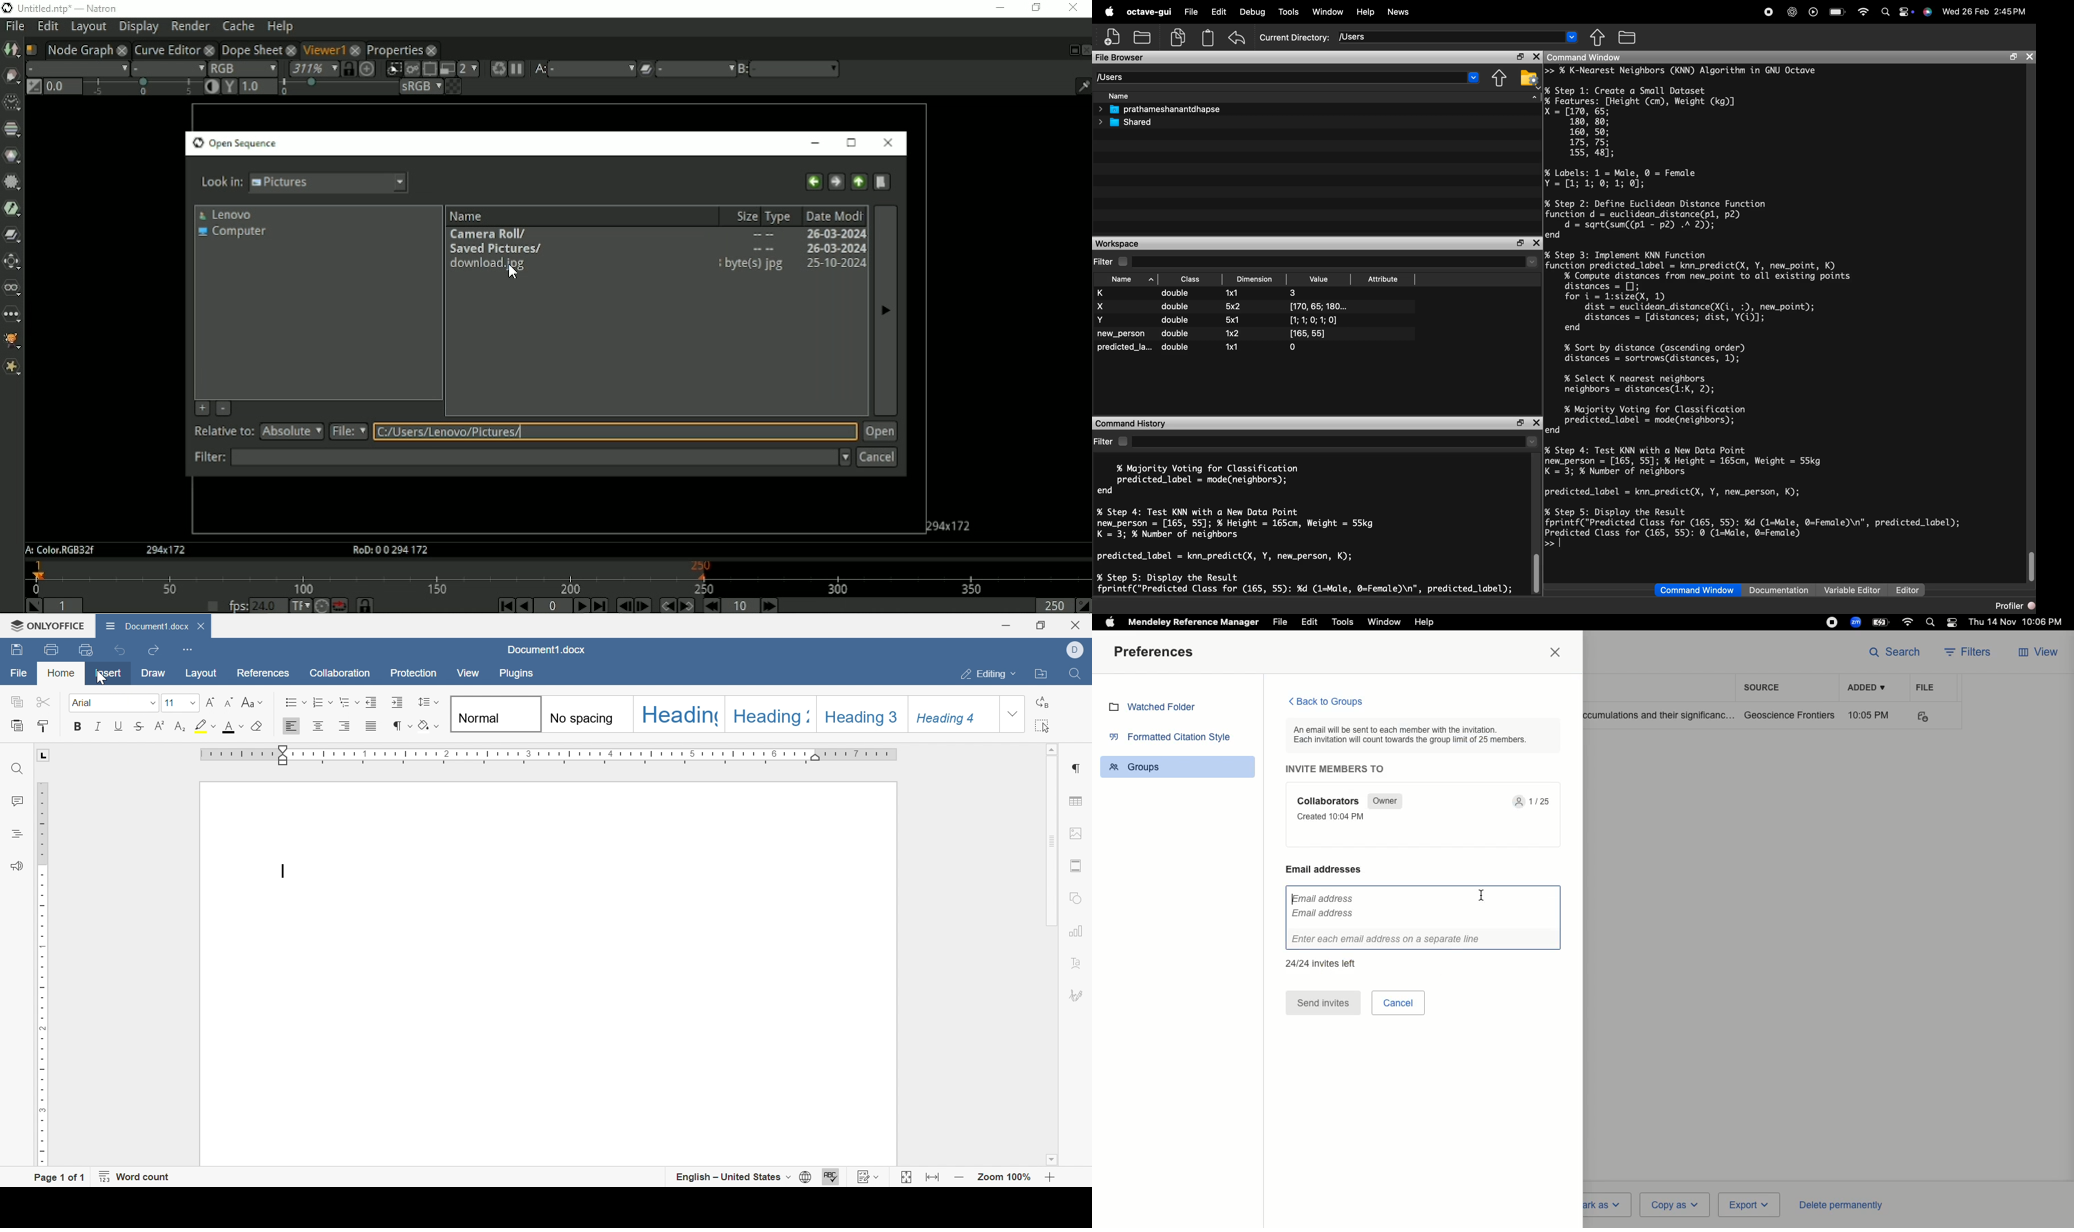  Describe the element at coordinates (1424, 623) in the screenshot. I see `Help` at that location.